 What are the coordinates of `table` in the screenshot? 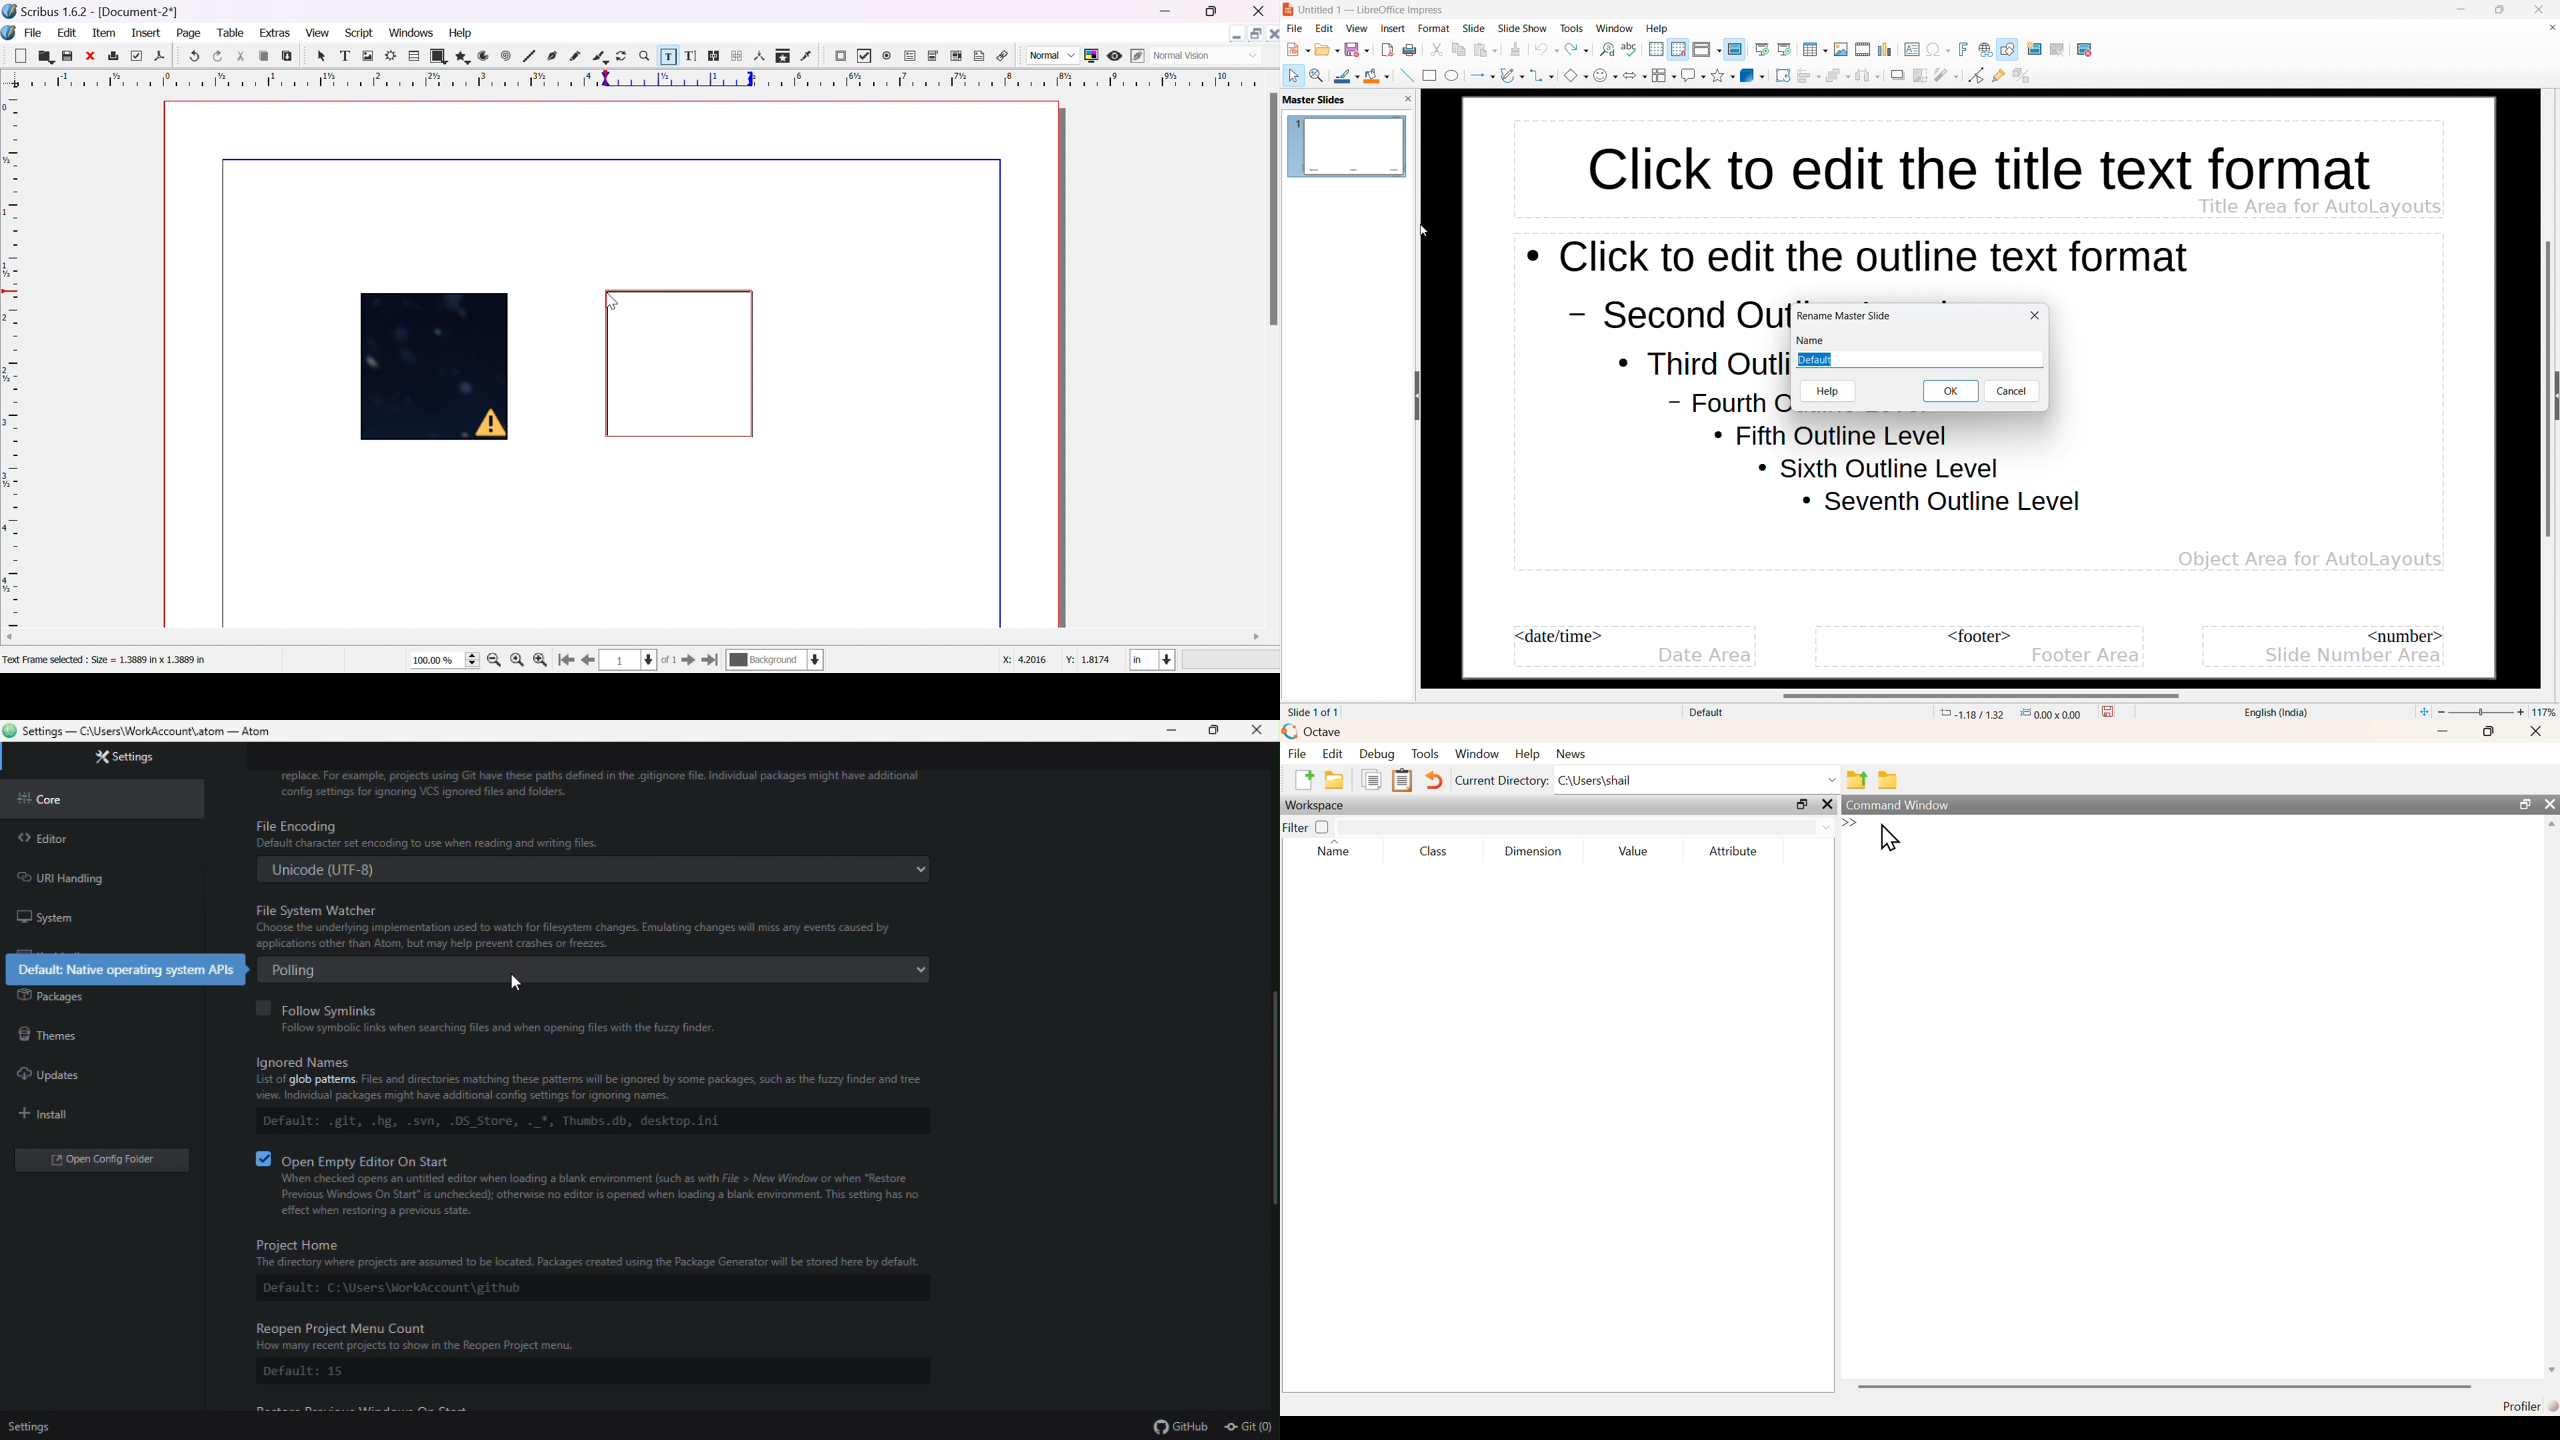 It's located at (232, 33).